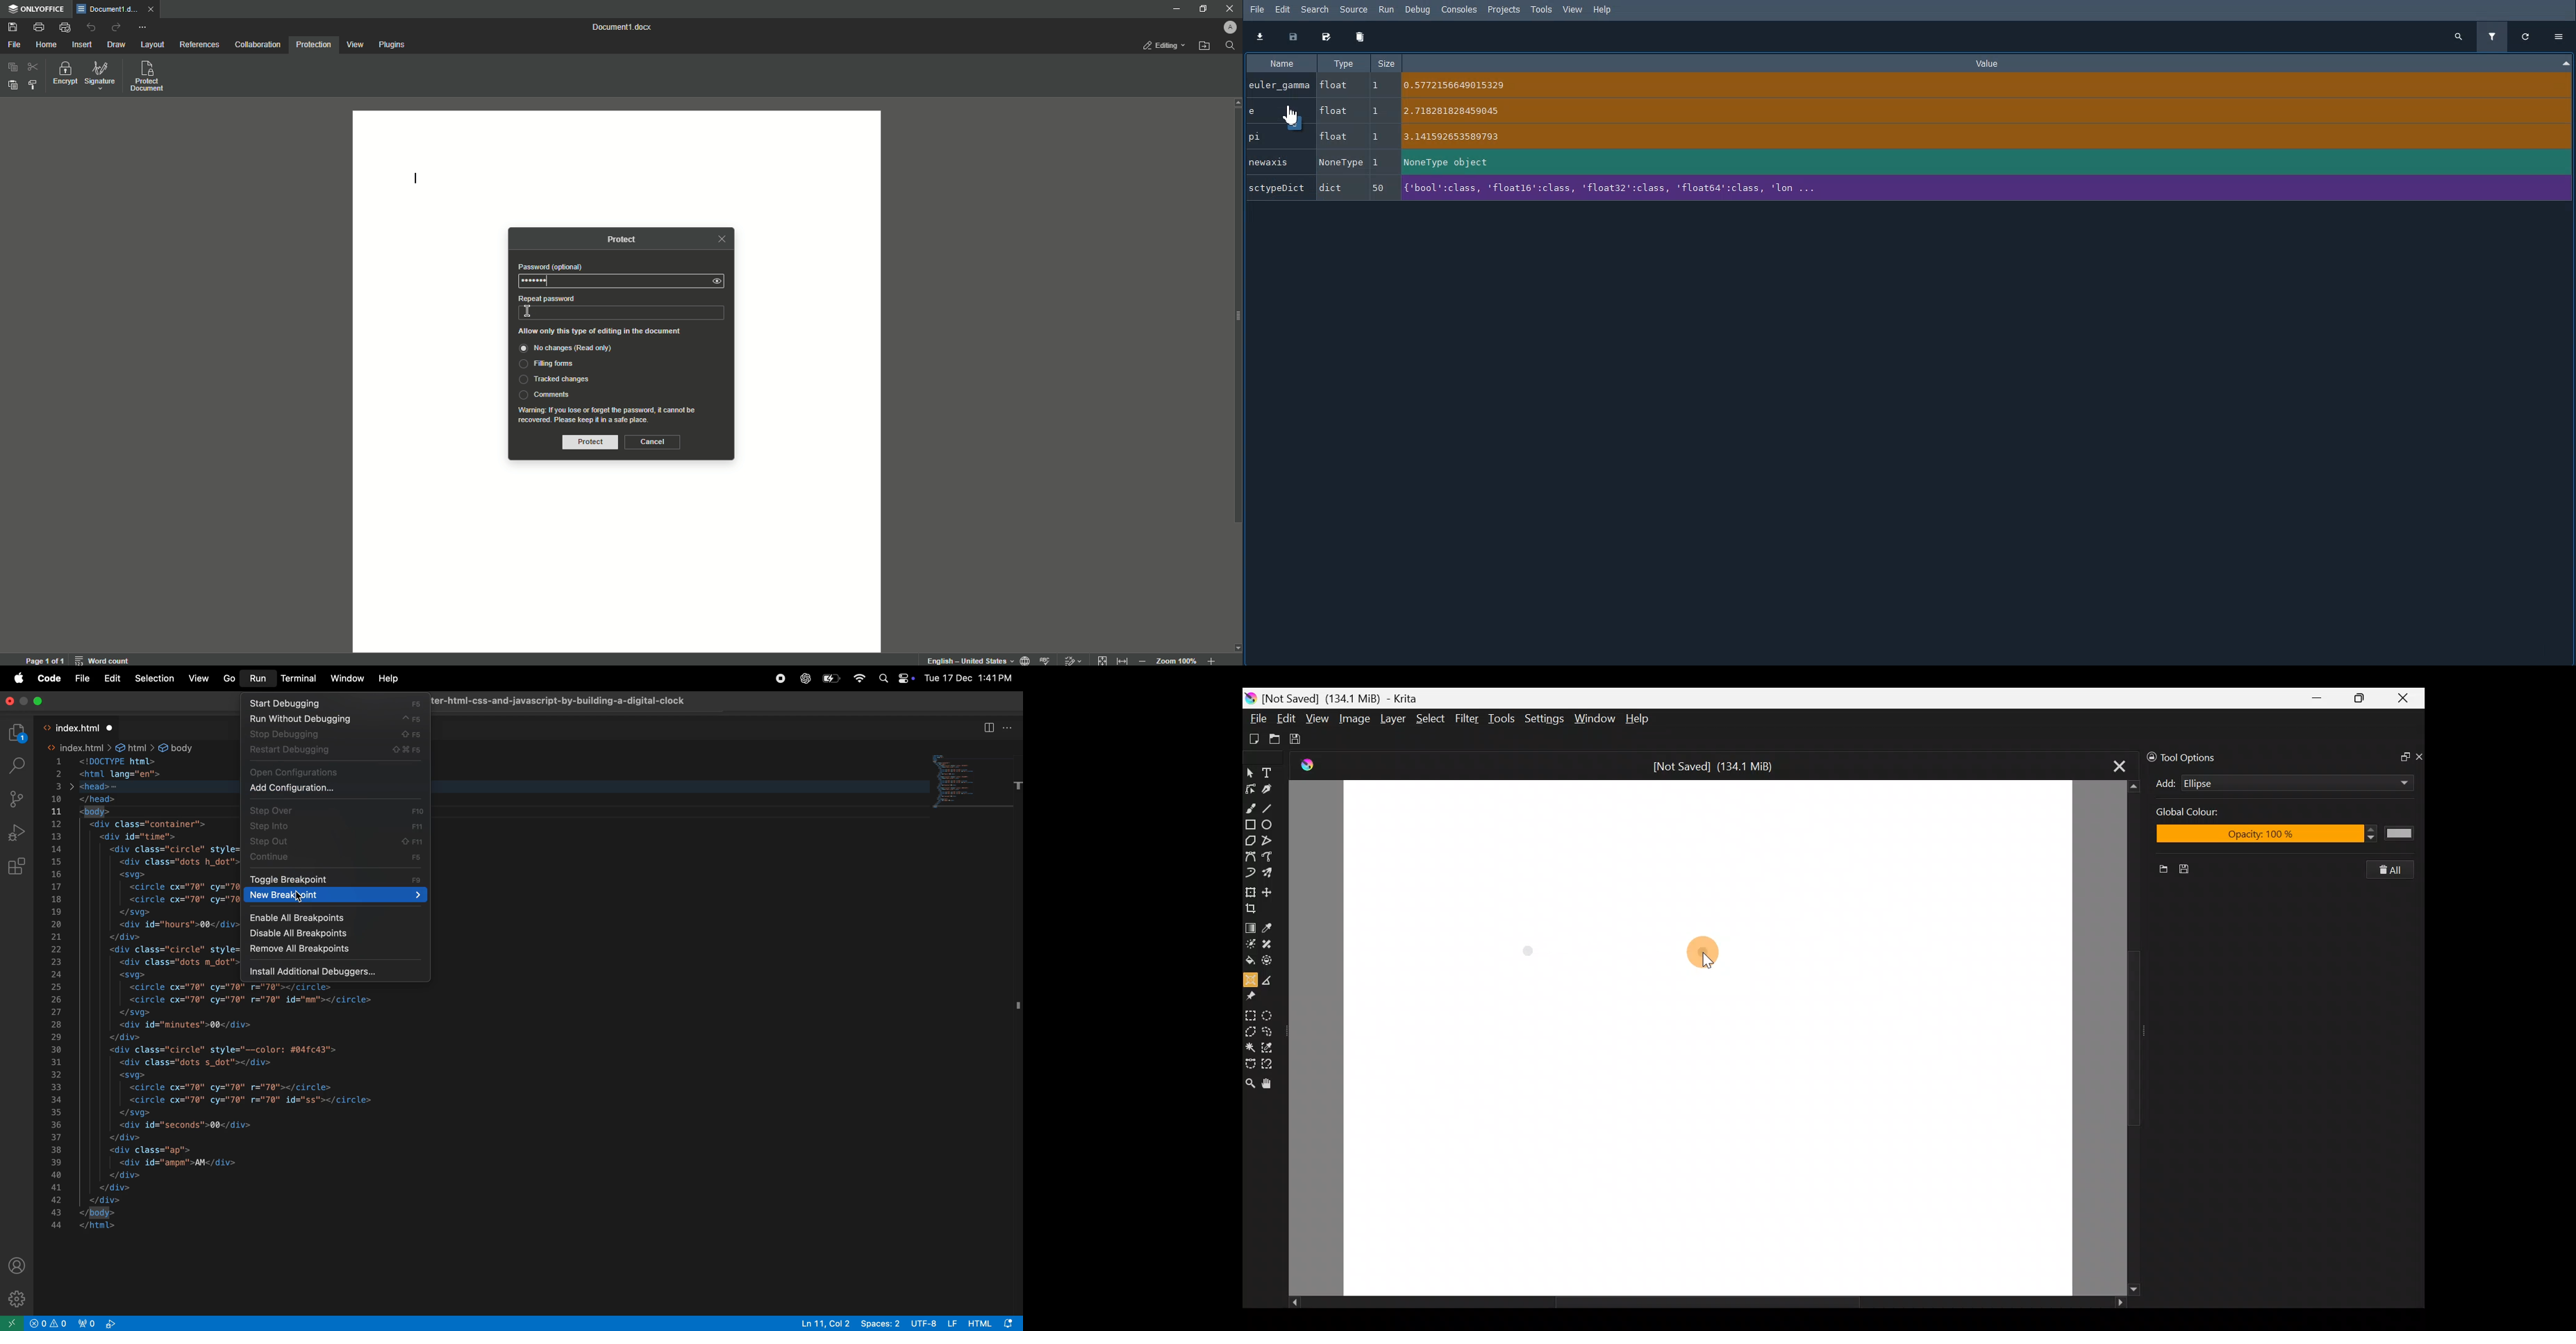 Image resolution: width=2576 pixels, height=1344 pixels. Describe the element at coordinates (1709, 955) in the screenshot. I see `Cursor on canvas` at that location.